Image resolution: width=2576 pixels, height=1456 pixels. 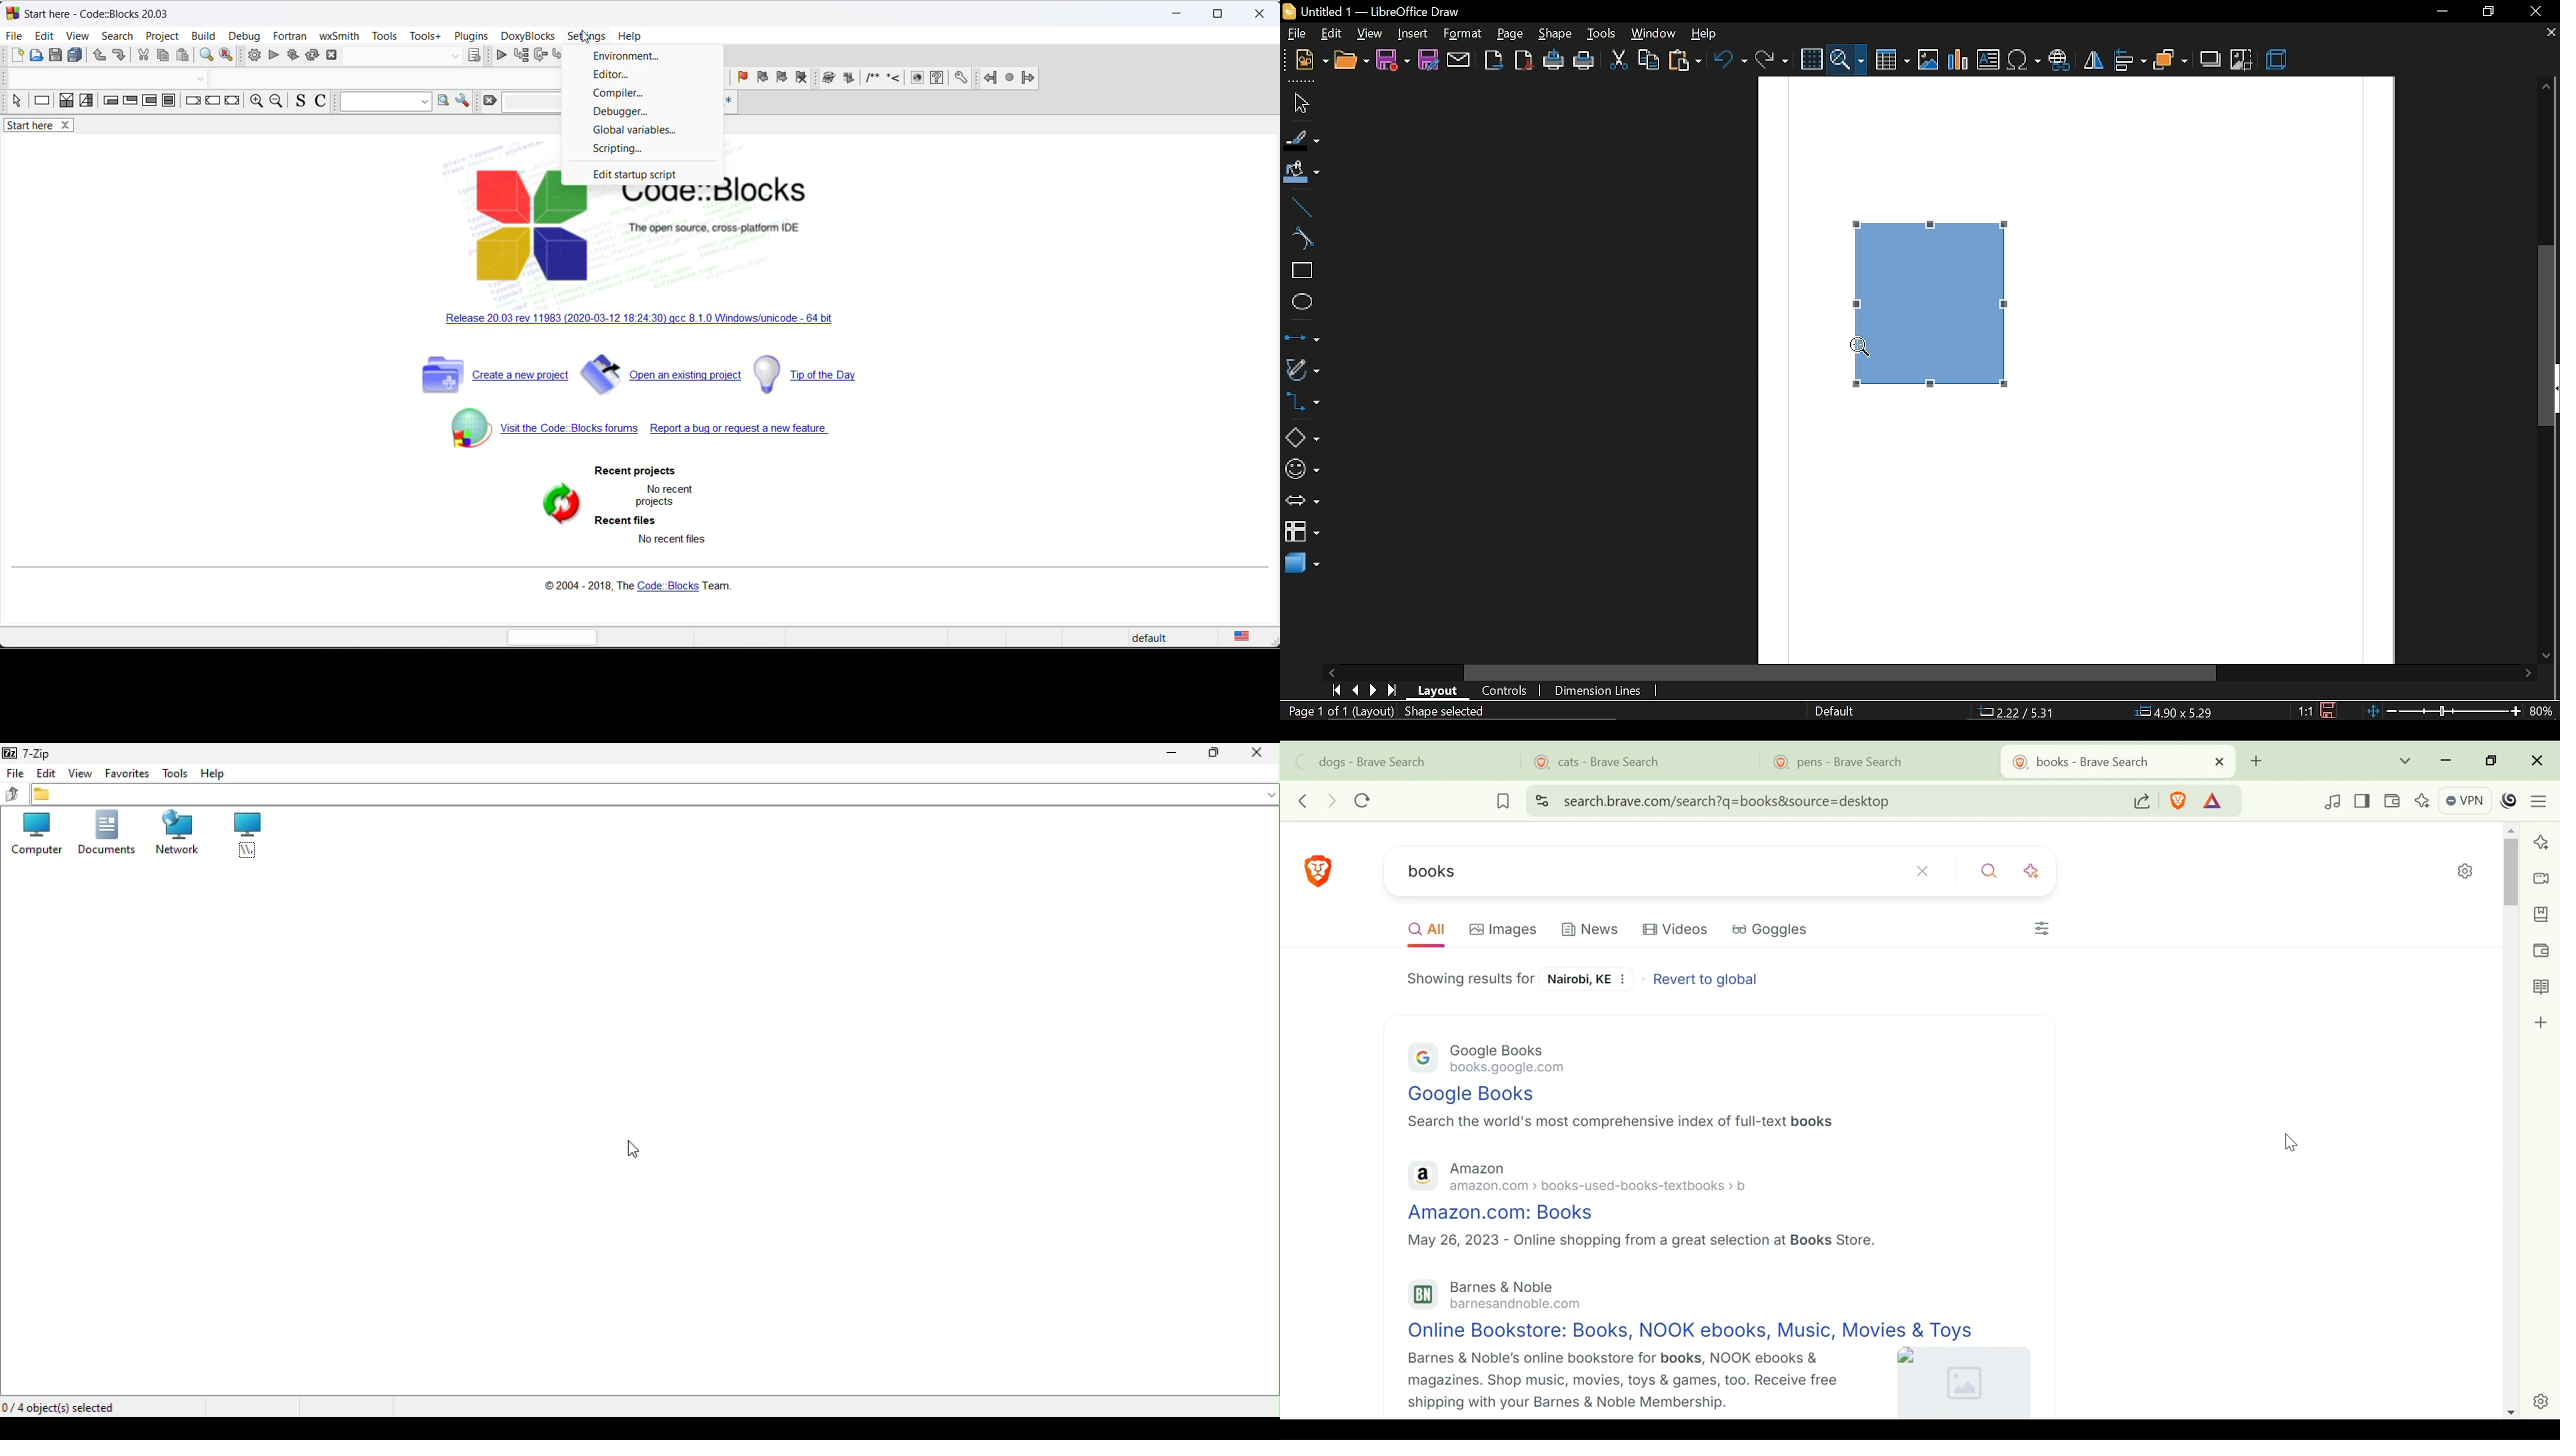 I want to click on undo, so click(x=1733, y=60).